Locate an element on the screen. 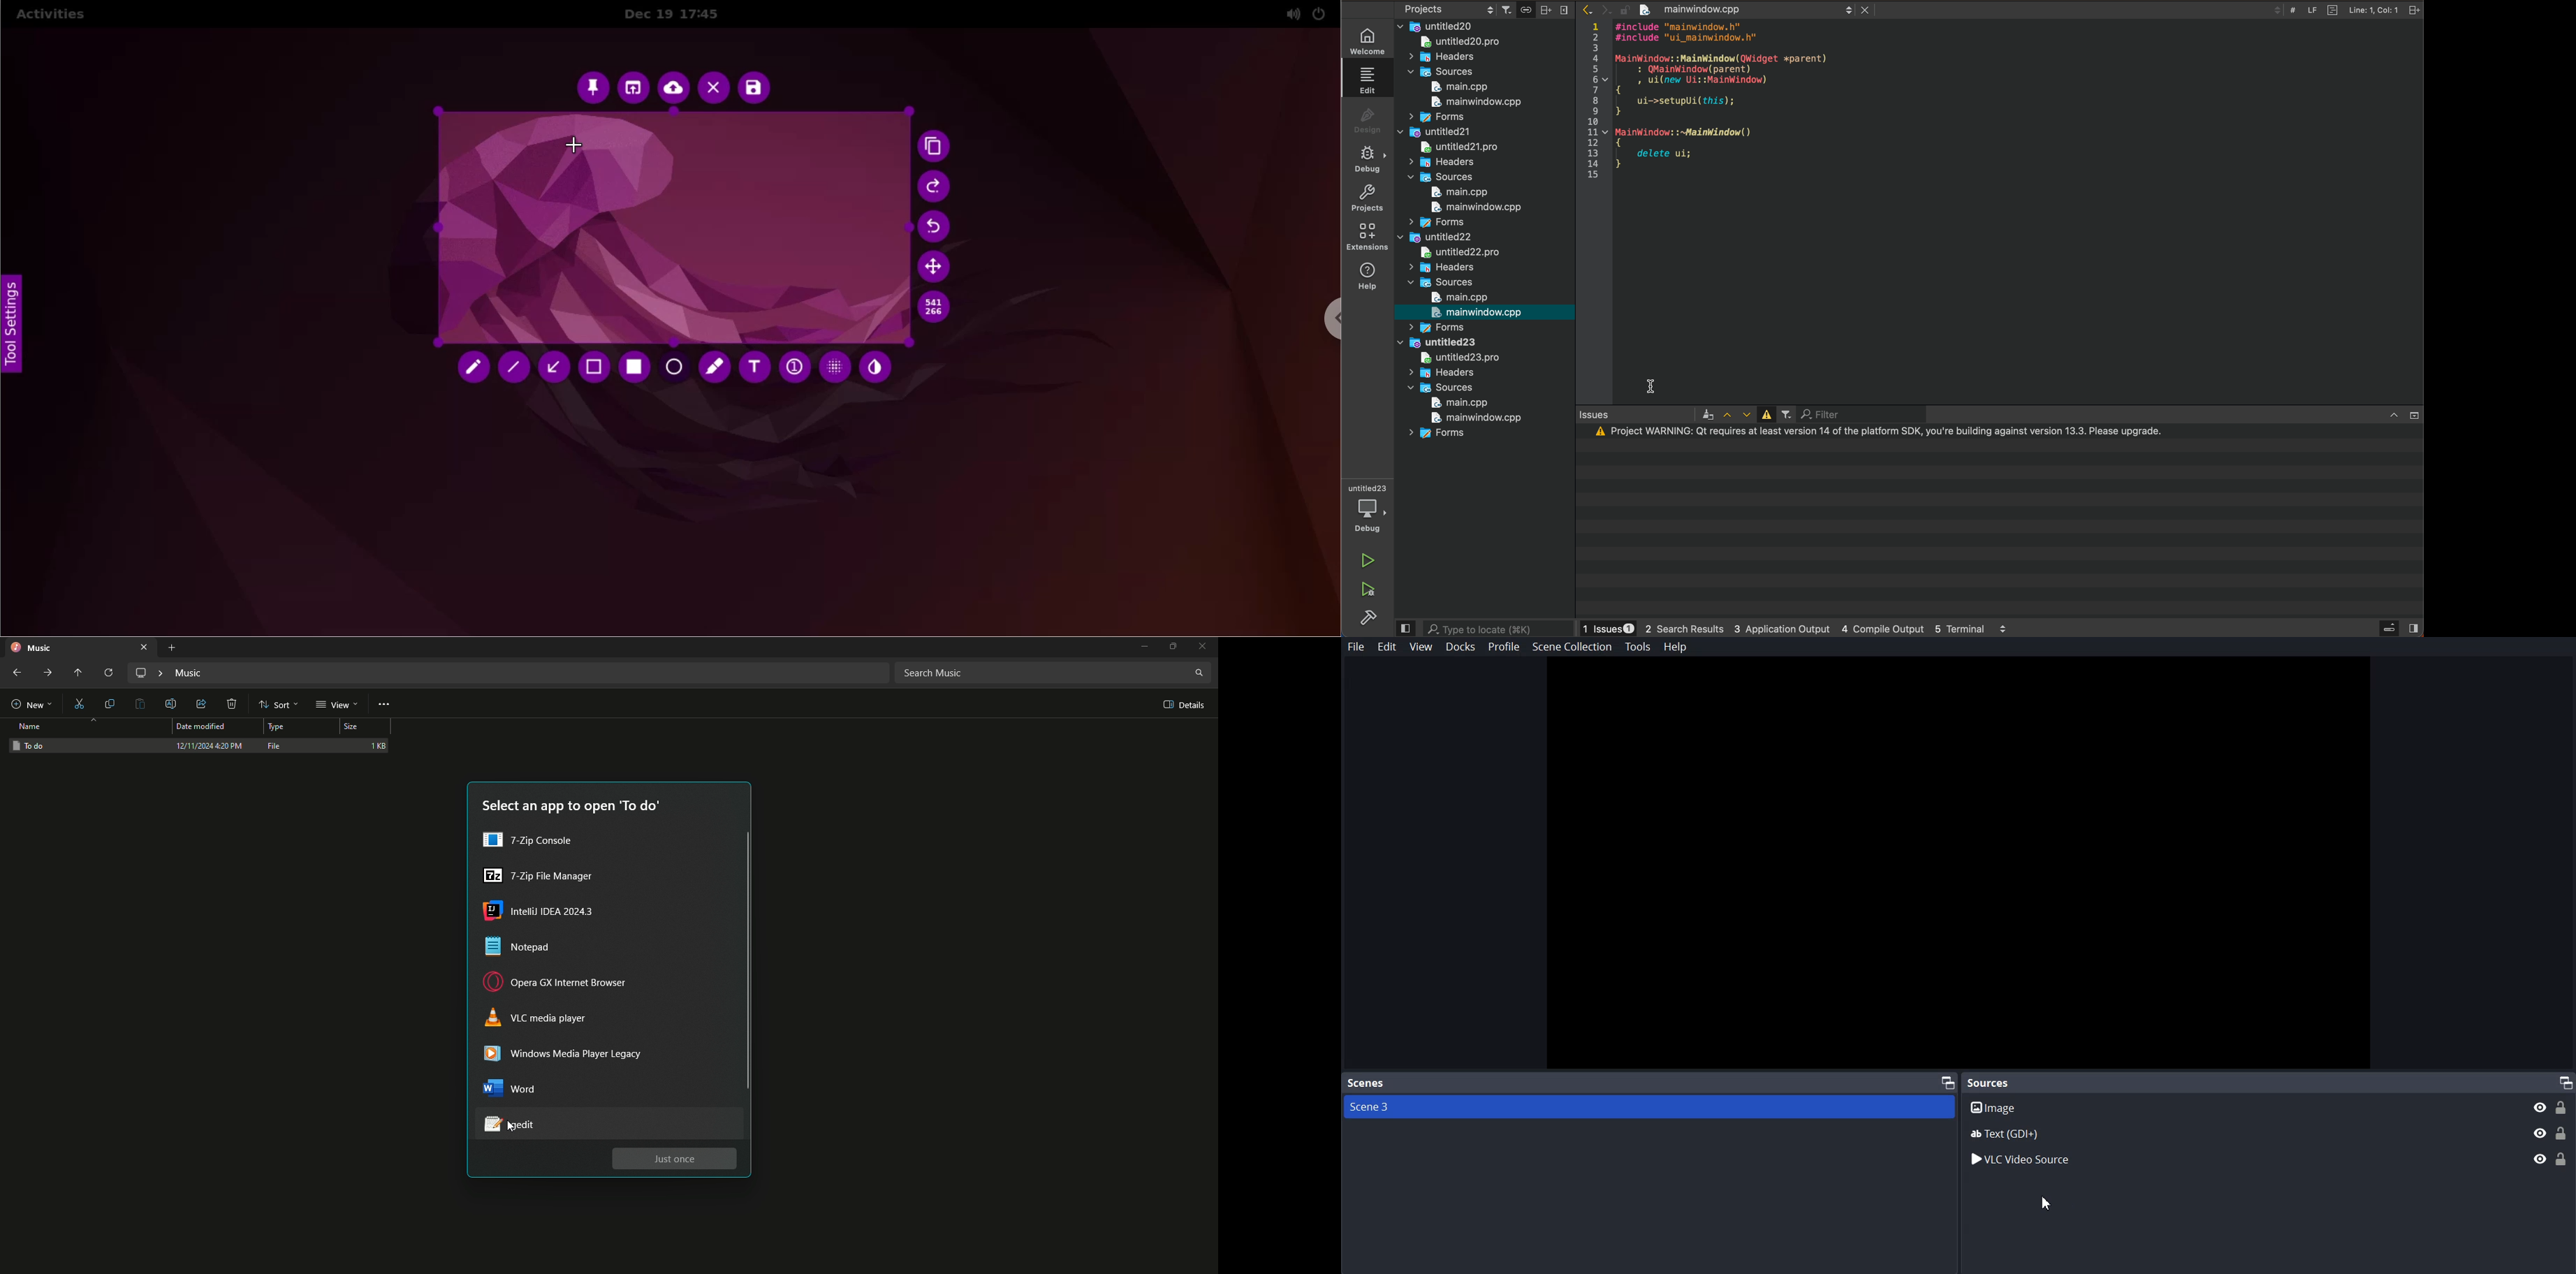 The height and width of the screenshot is (1288, 2576). document is located at coordinates (2332, 10).